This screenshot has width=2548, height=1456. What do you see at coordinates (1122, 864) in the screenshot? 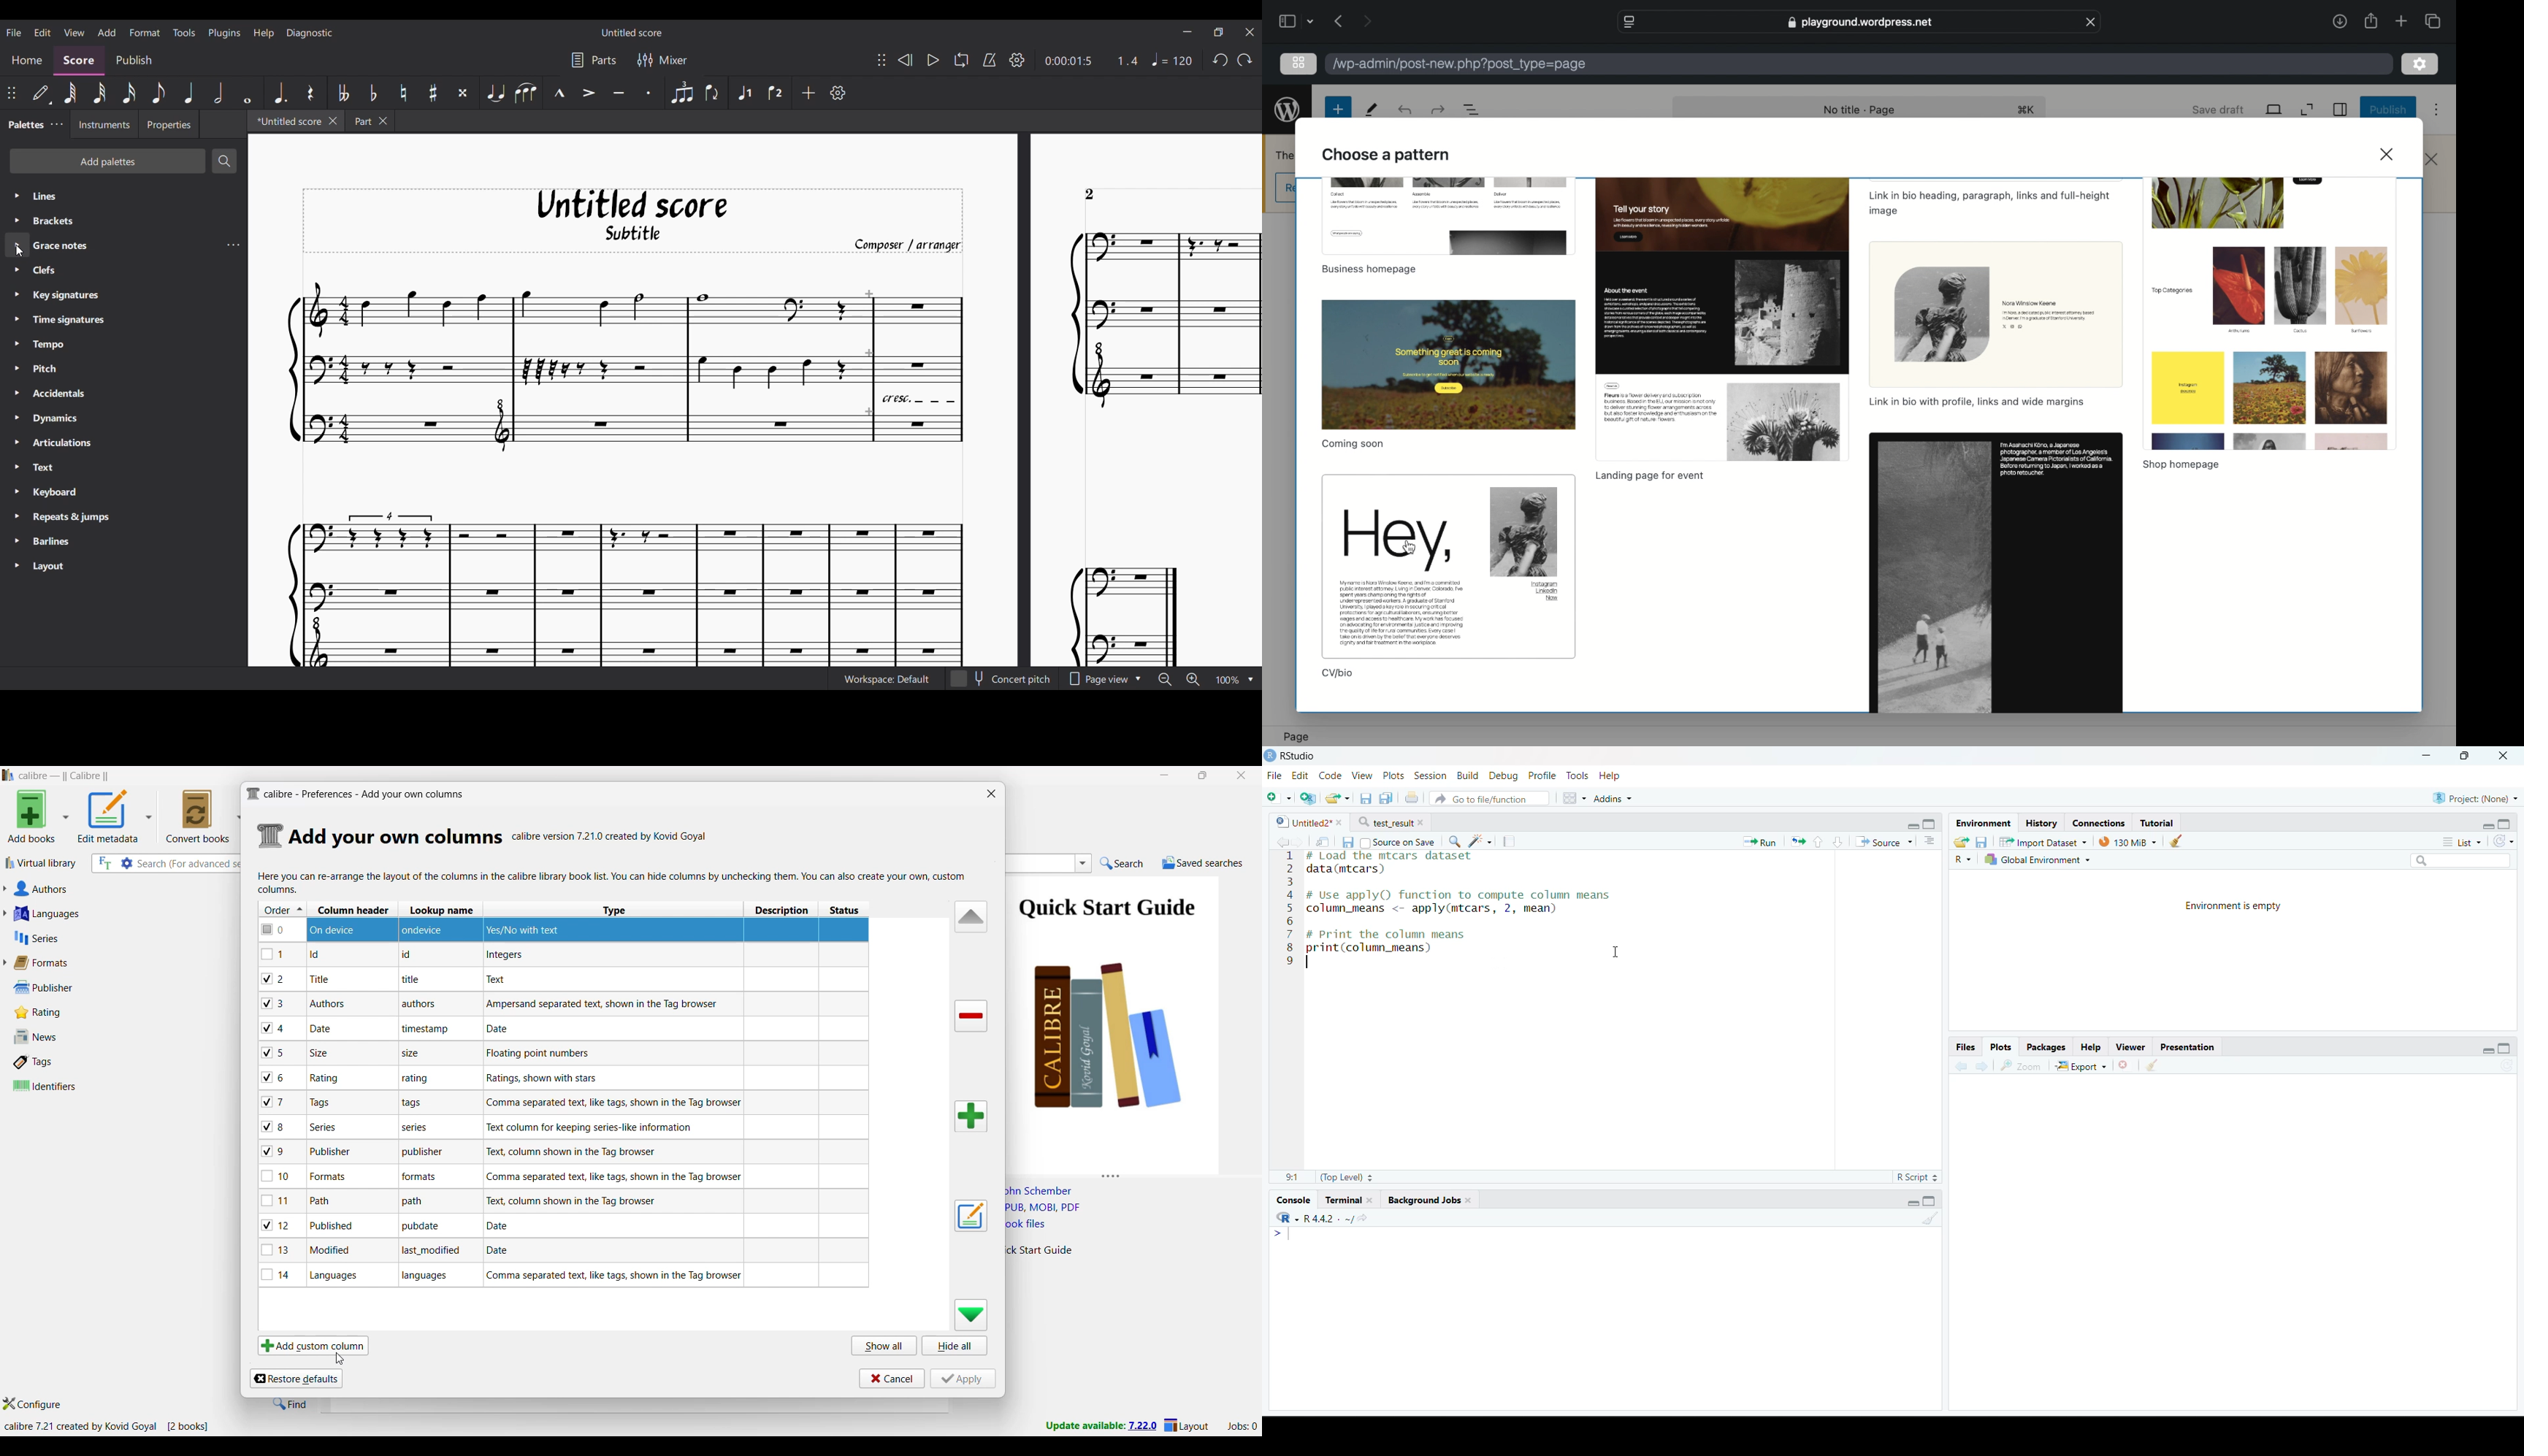
I see `Search` at bounding box center [1122, 864].